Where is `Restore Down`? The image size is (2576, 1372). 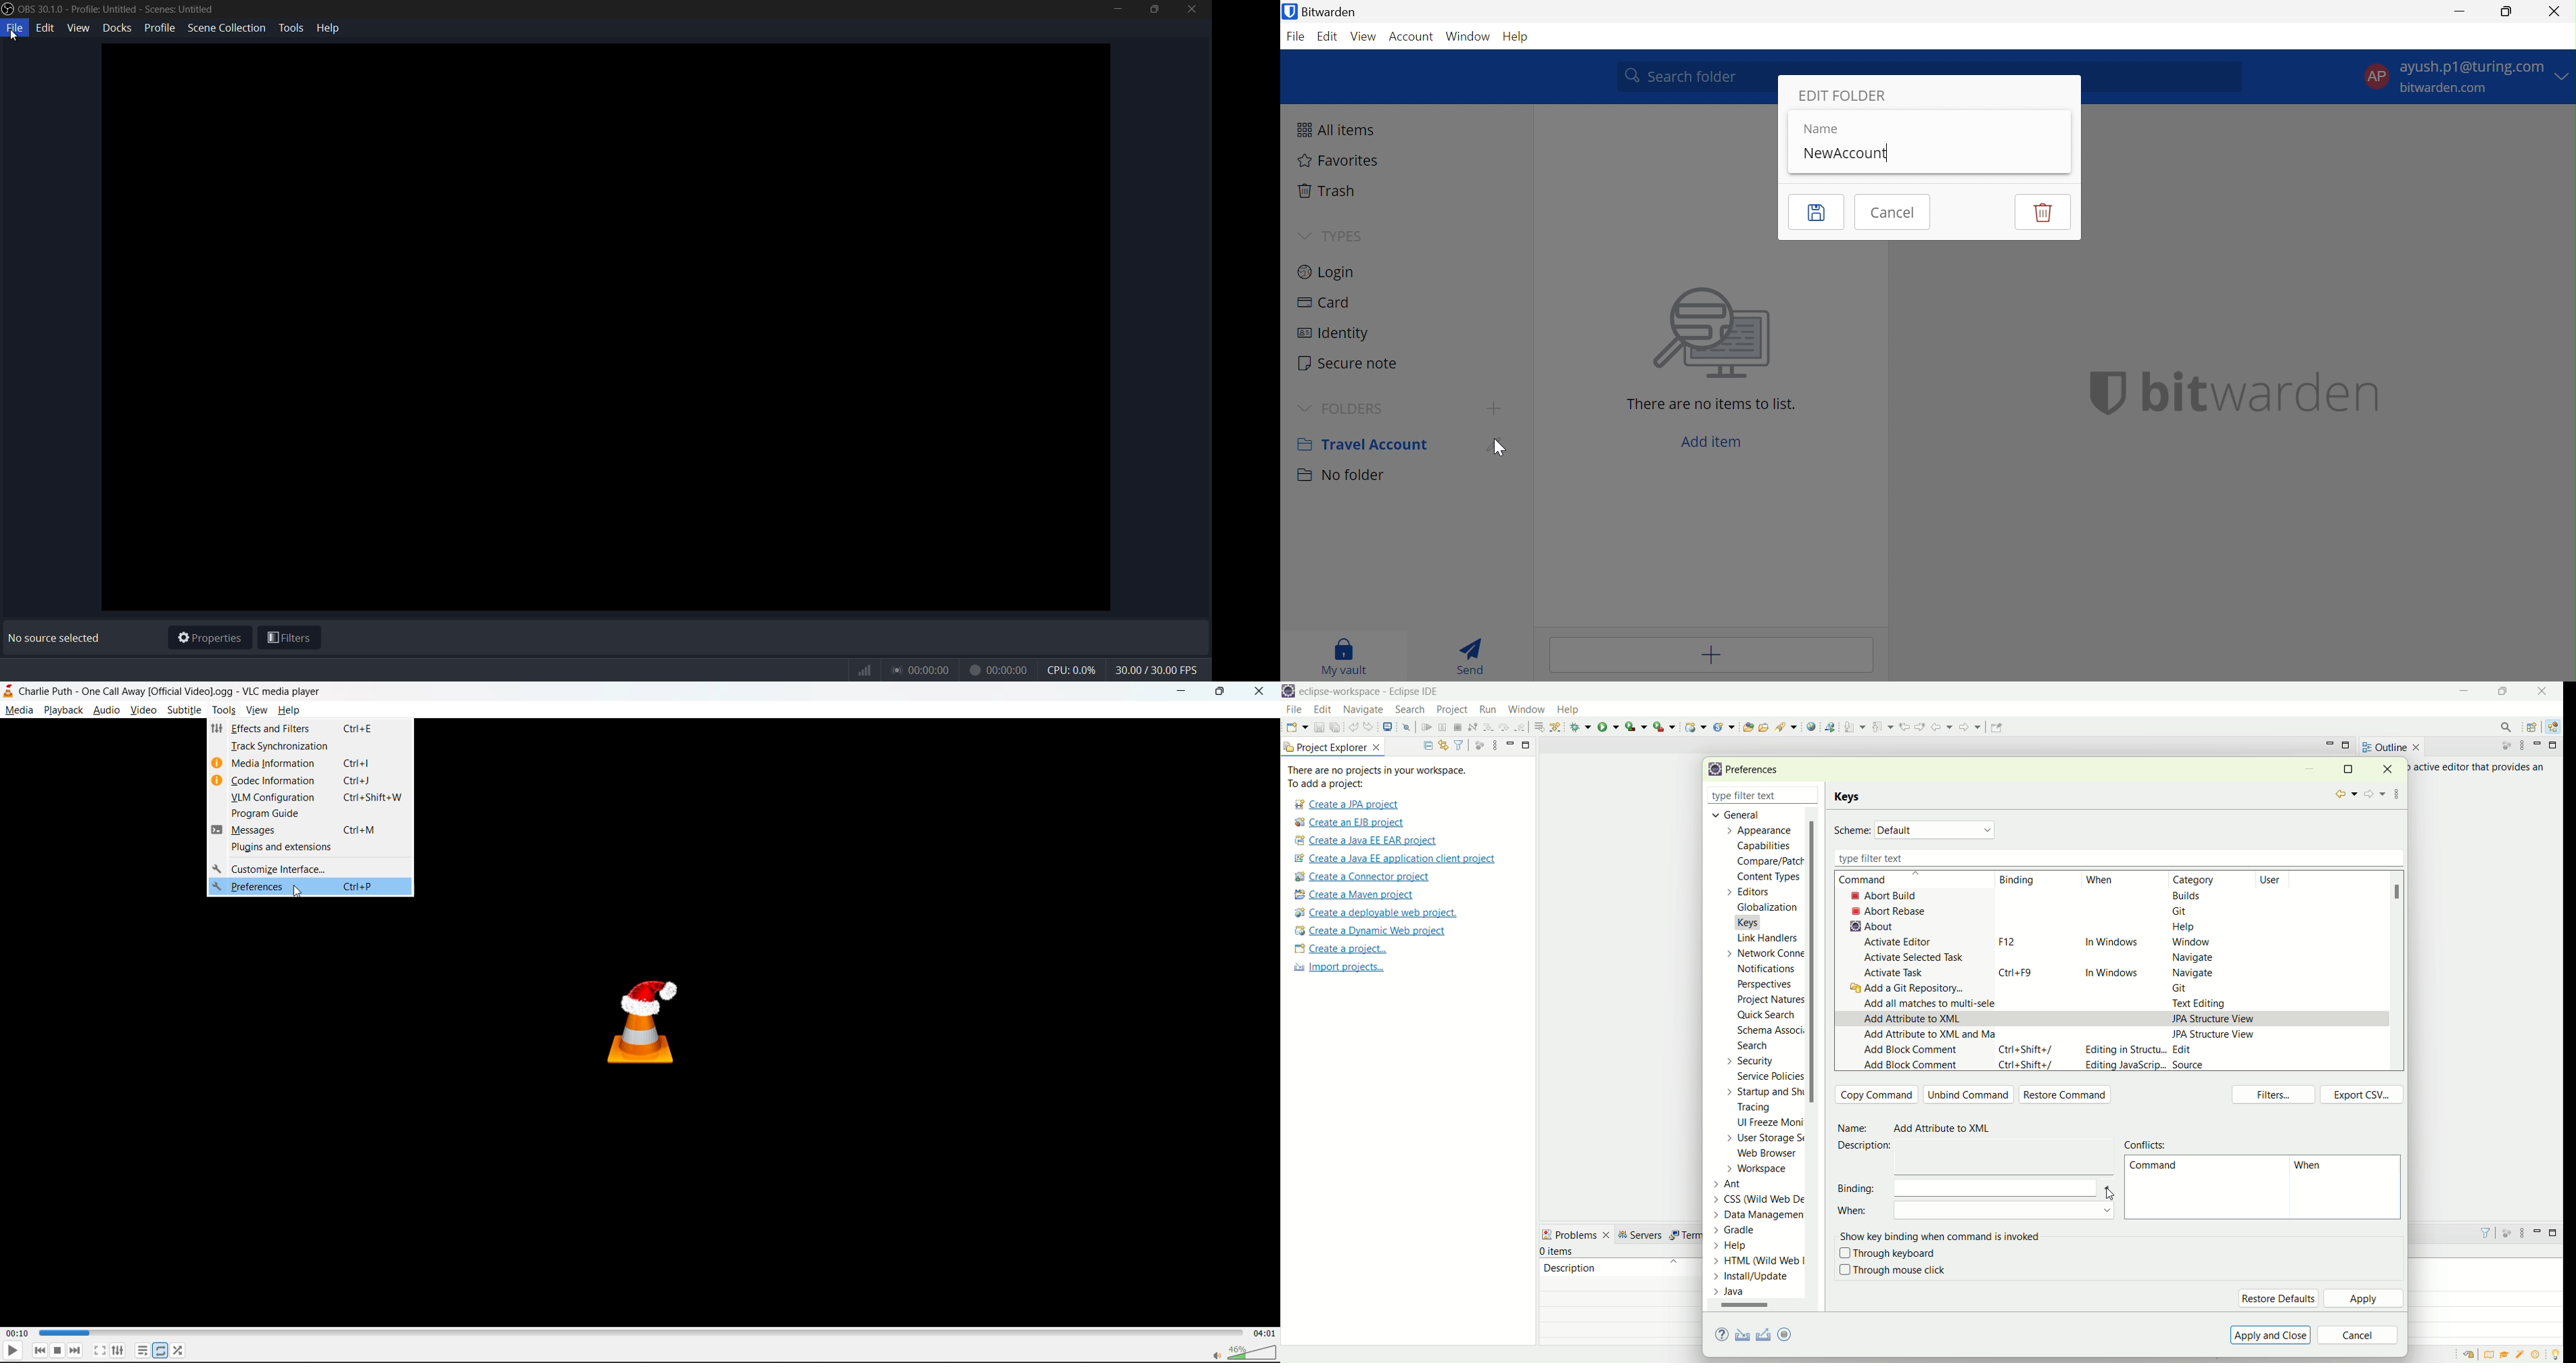 Restore Down is located at coordinates (2506, 14).